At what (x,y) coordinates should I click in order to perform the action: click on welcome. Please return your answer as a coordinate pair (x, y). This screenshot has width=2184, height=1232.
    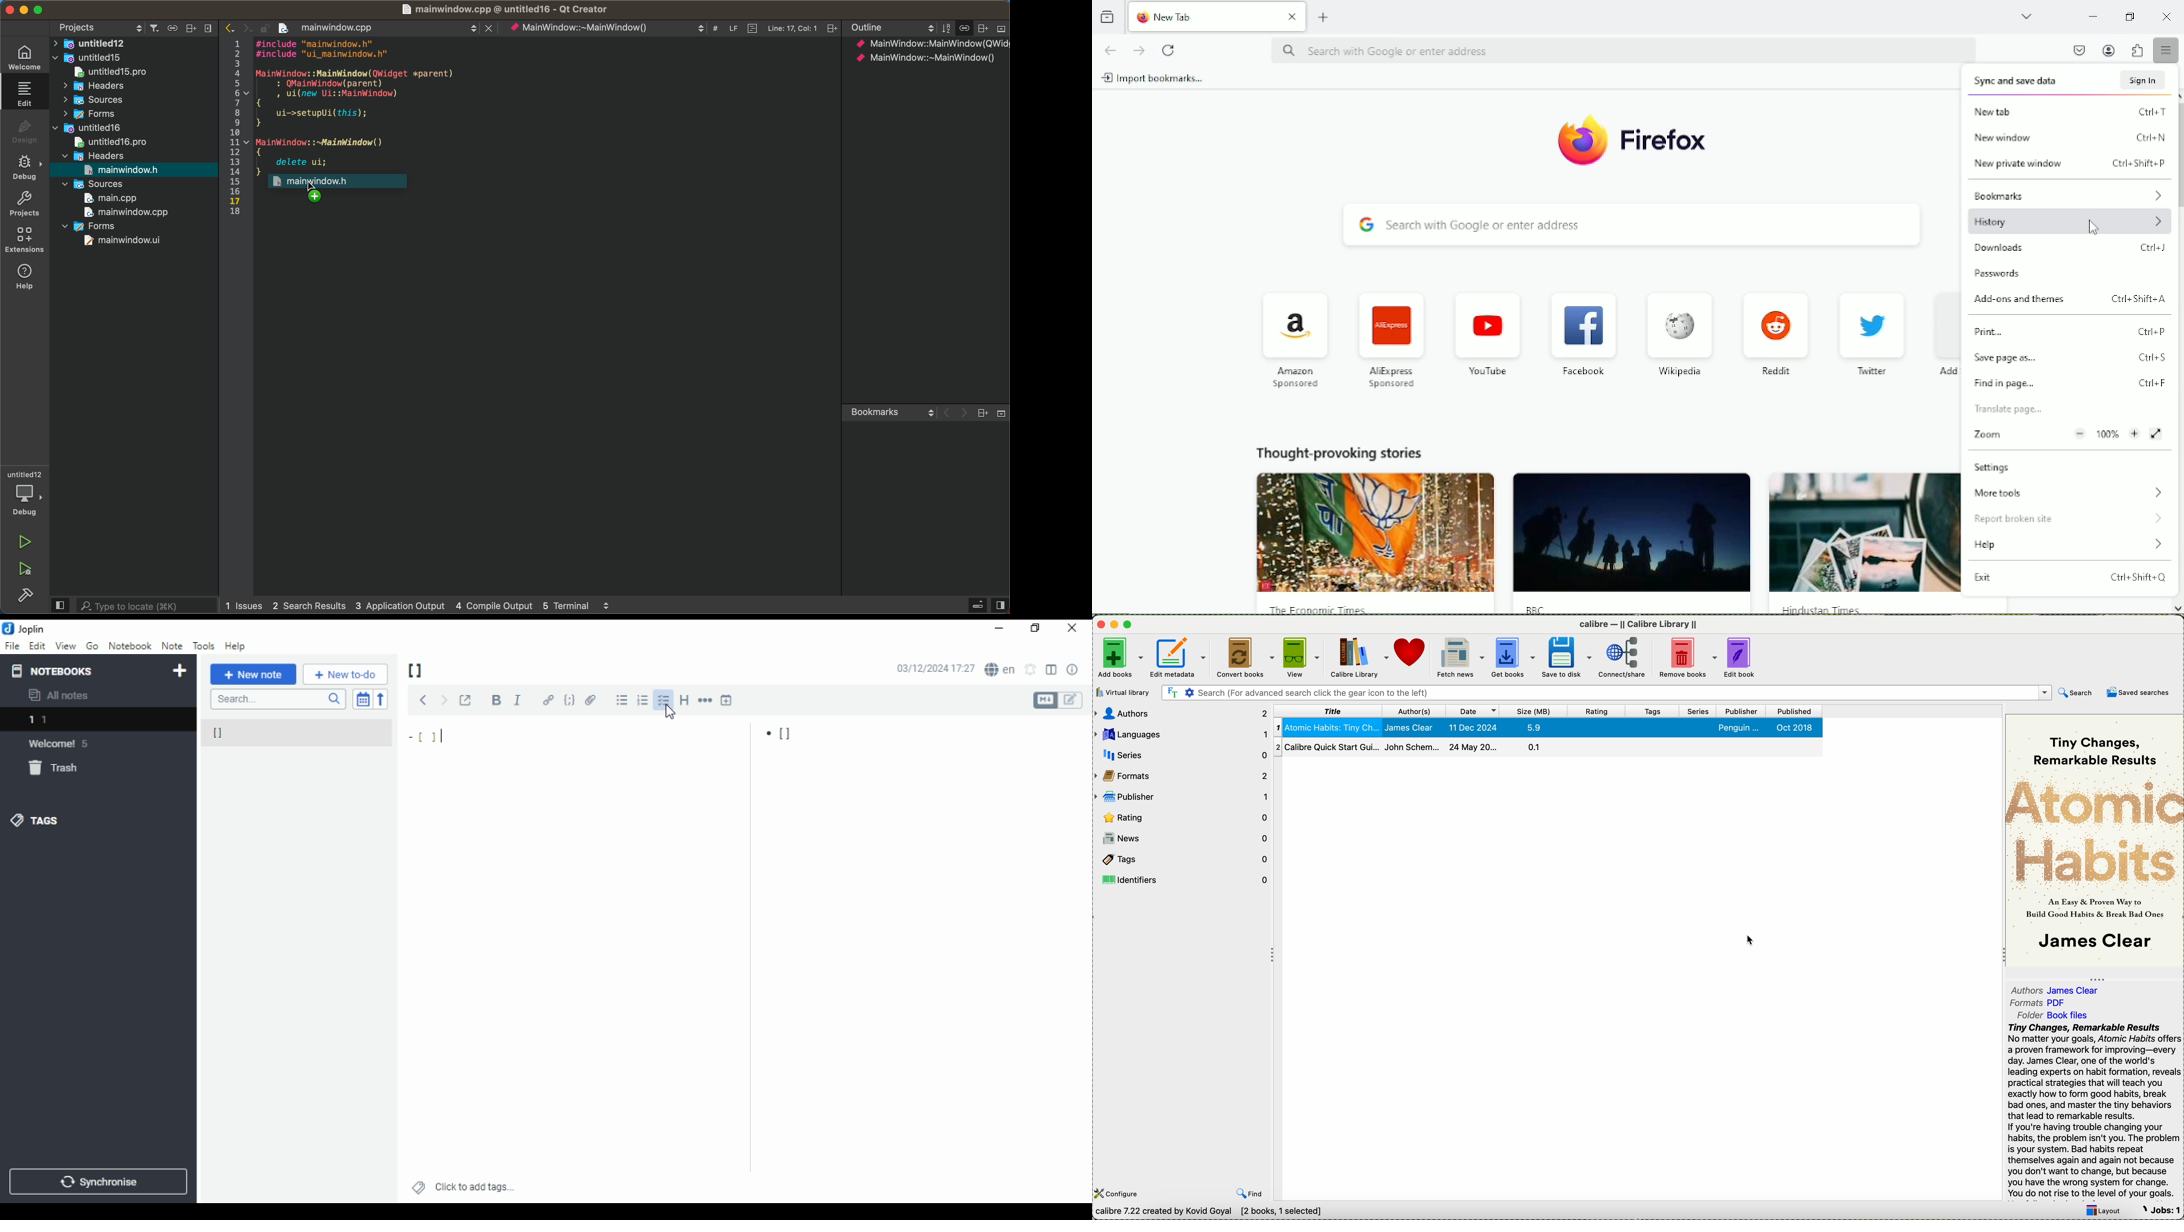
    Looking at the image, I should click on (65, 744).